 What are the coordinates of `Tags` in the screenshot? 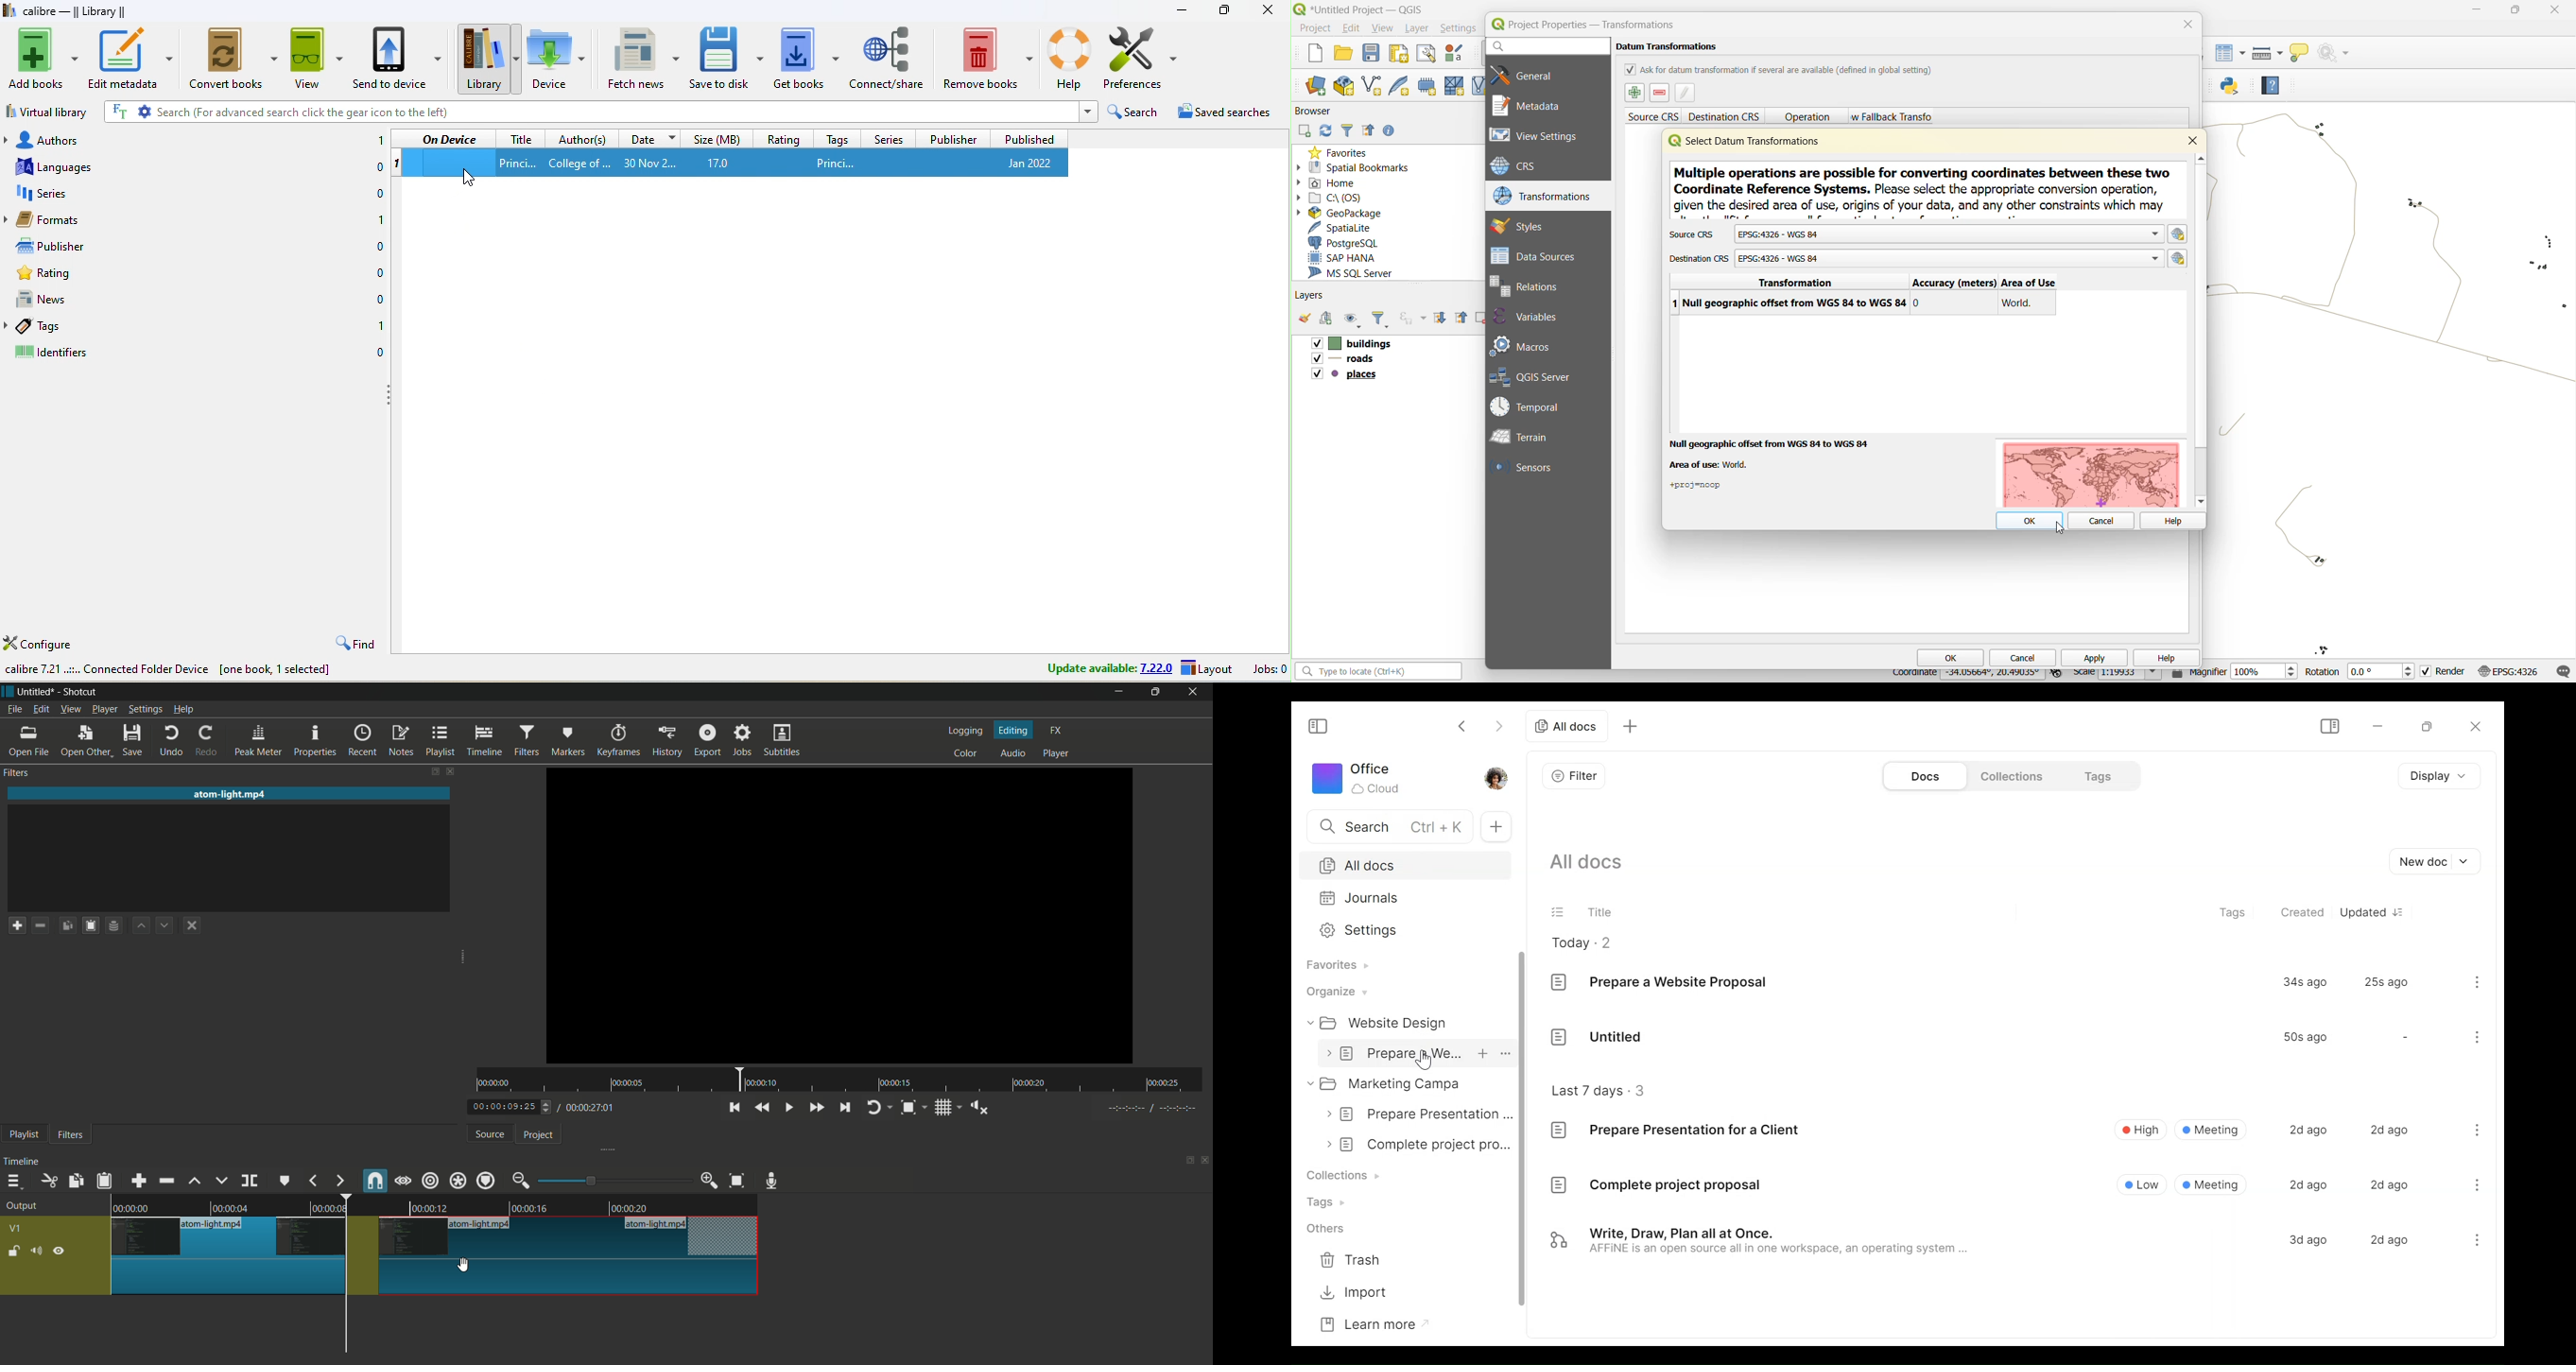 It's located at (2235, 912).